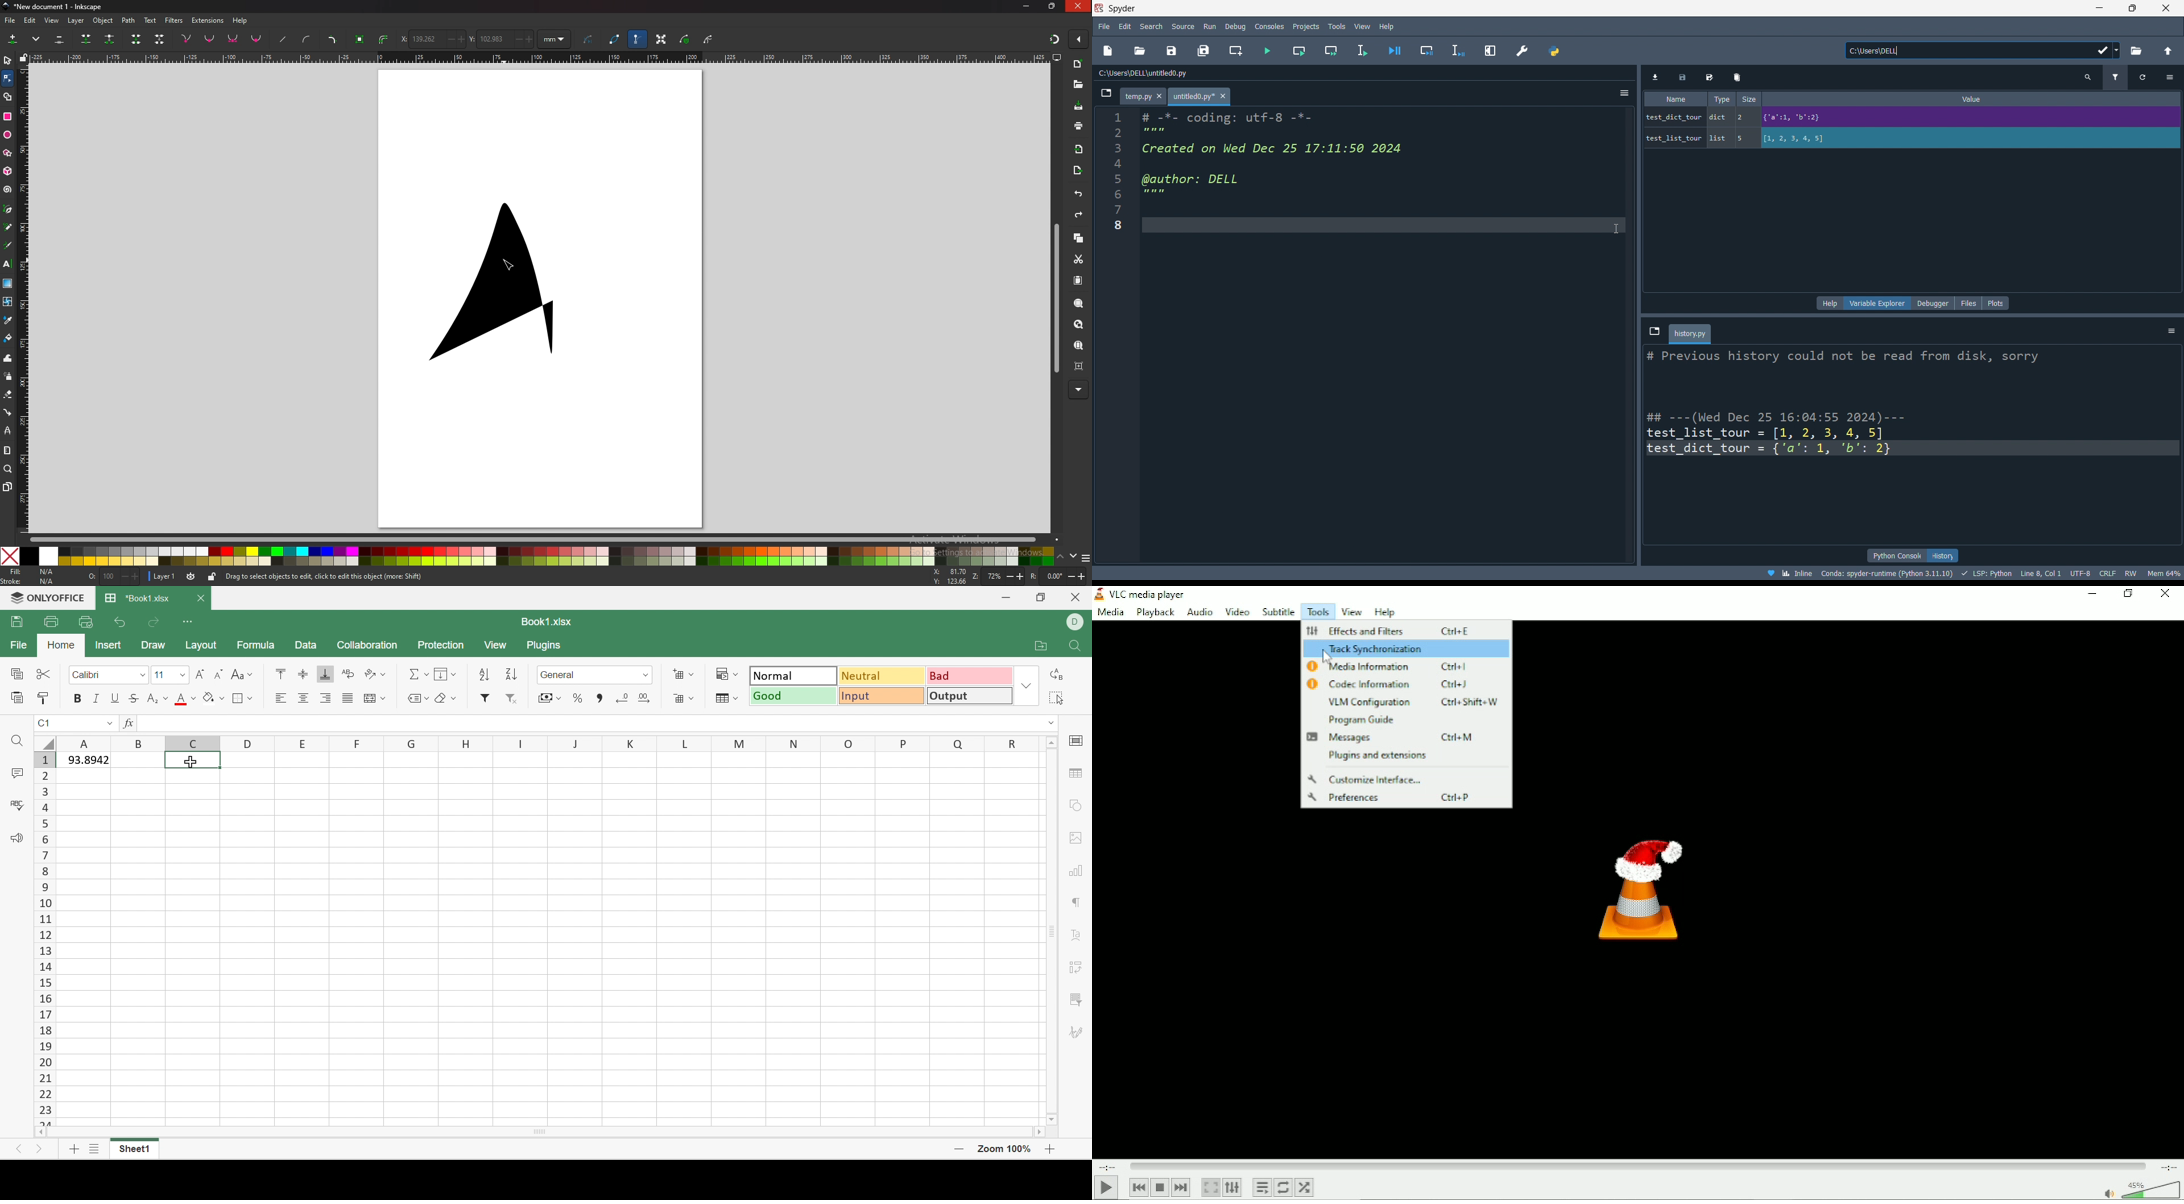 The image size is (2184, 1204). What do you see at coordinates (1388, 26) in the screenshot?
I see `help` at bounding box center [1388, 26].